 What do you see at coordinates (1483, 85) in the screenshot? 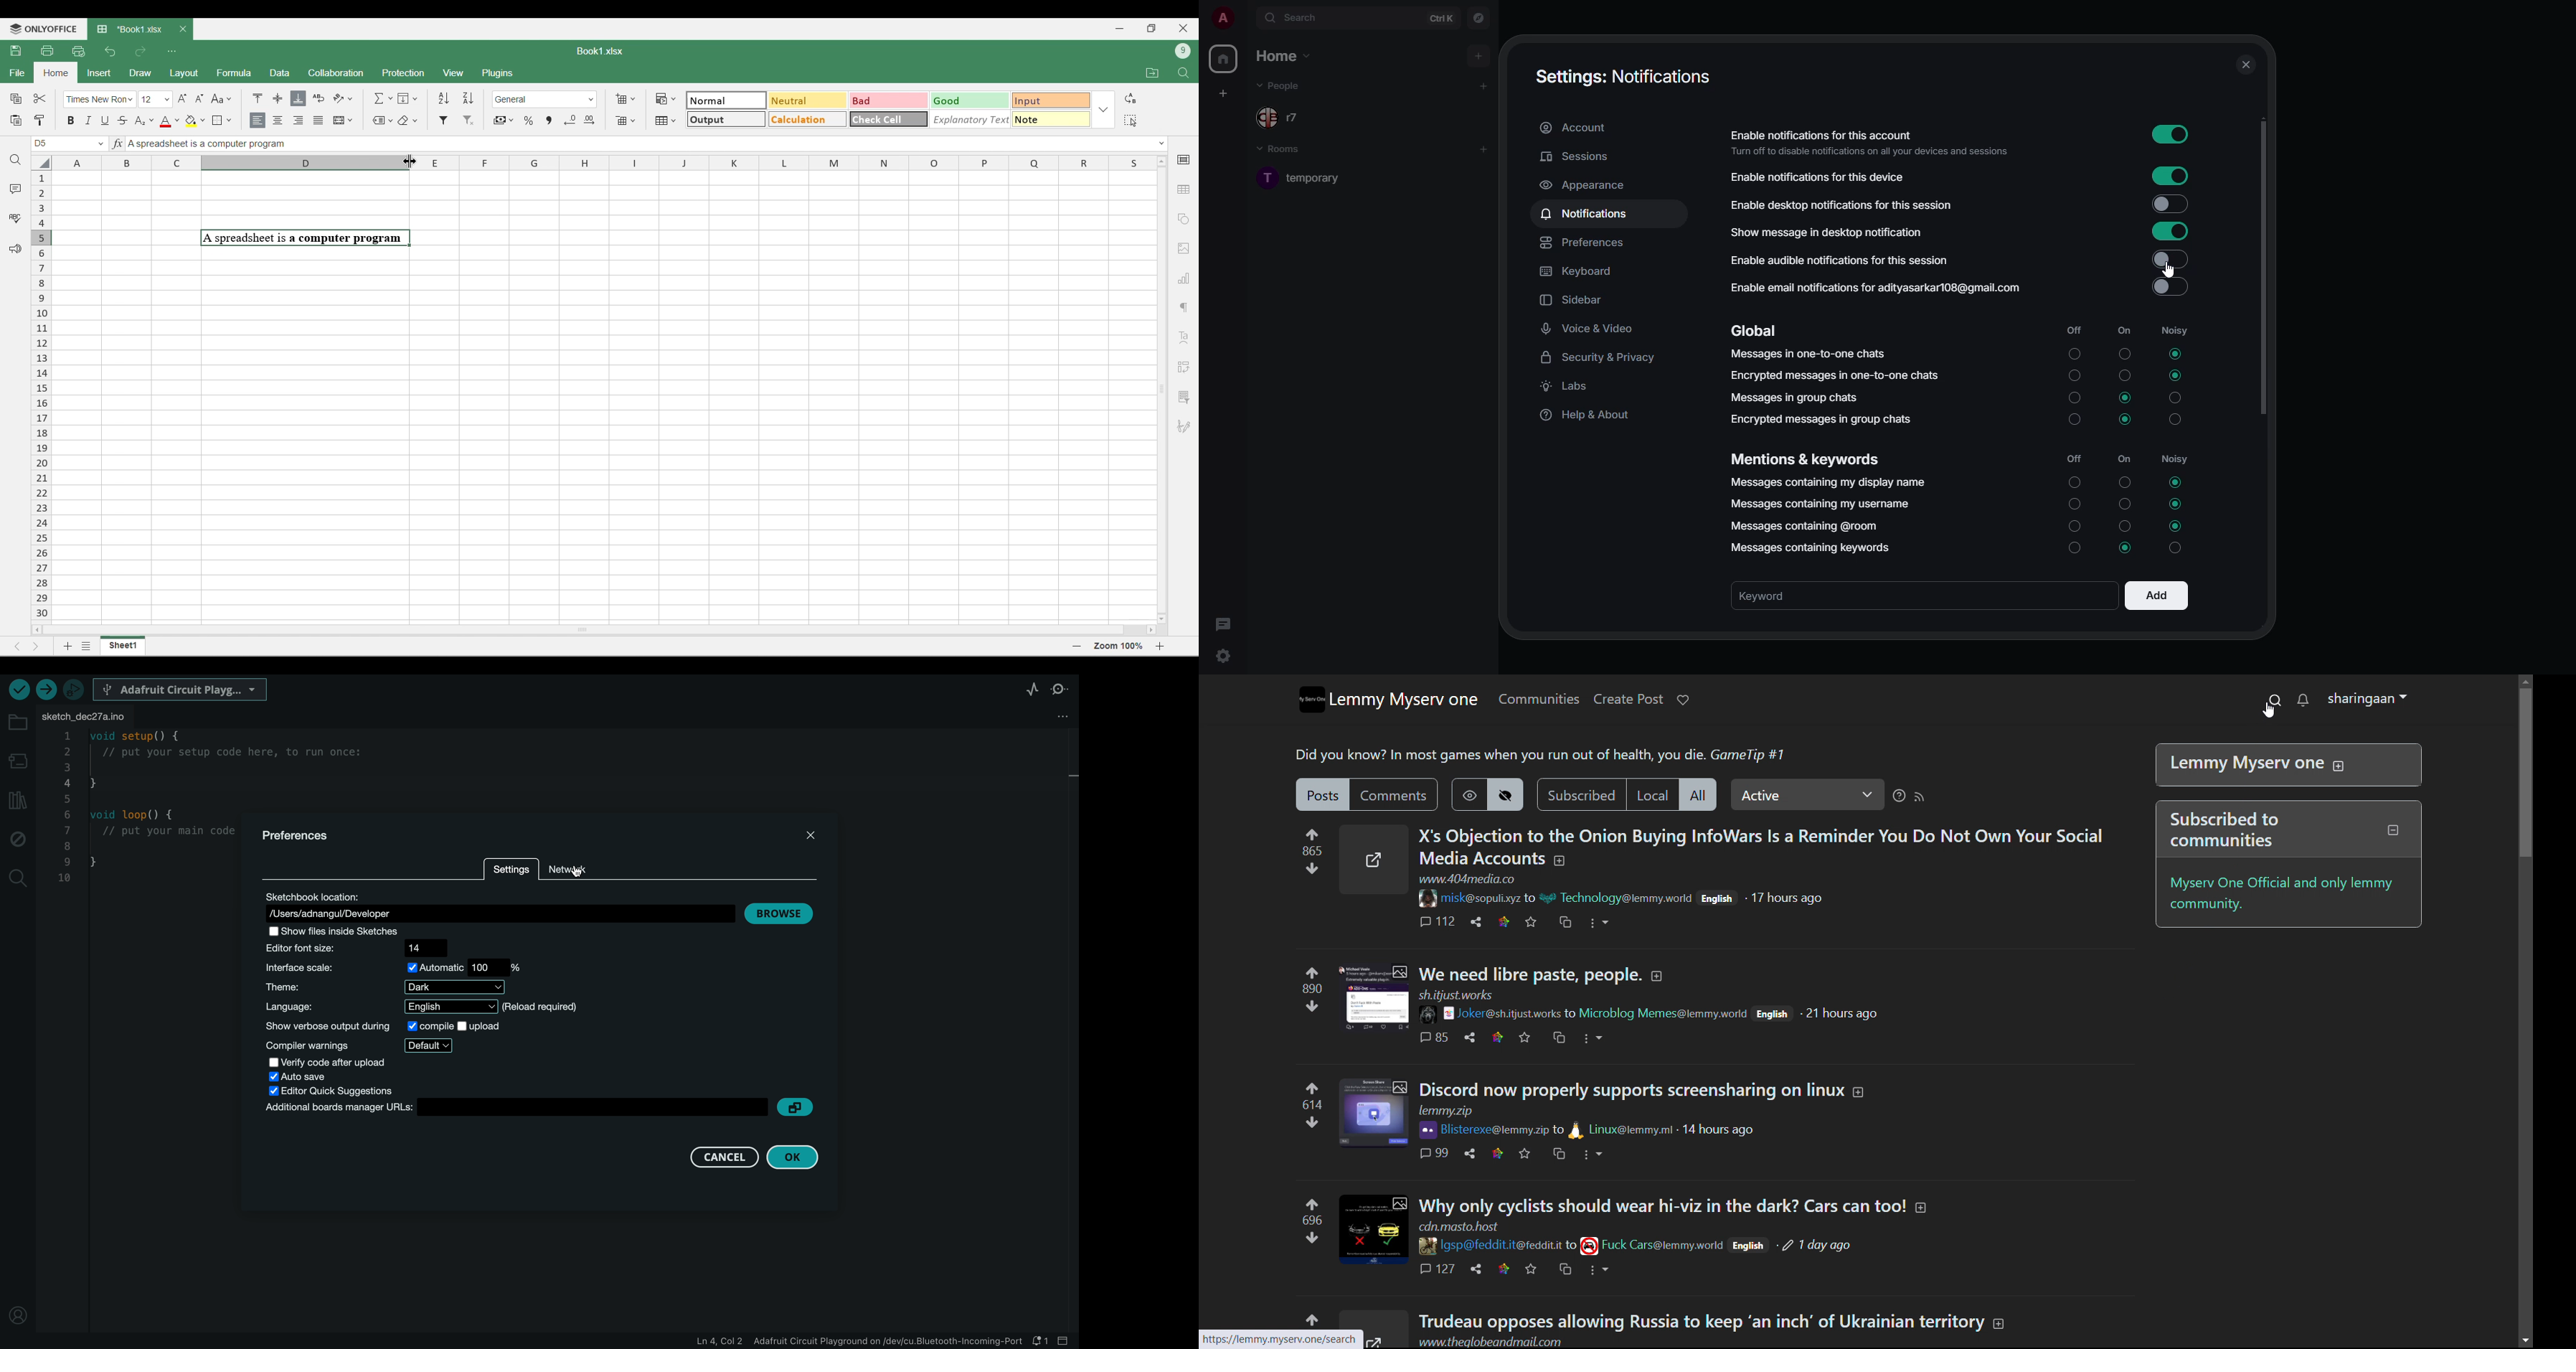
I see `add` at bounding box center [1483, 85].